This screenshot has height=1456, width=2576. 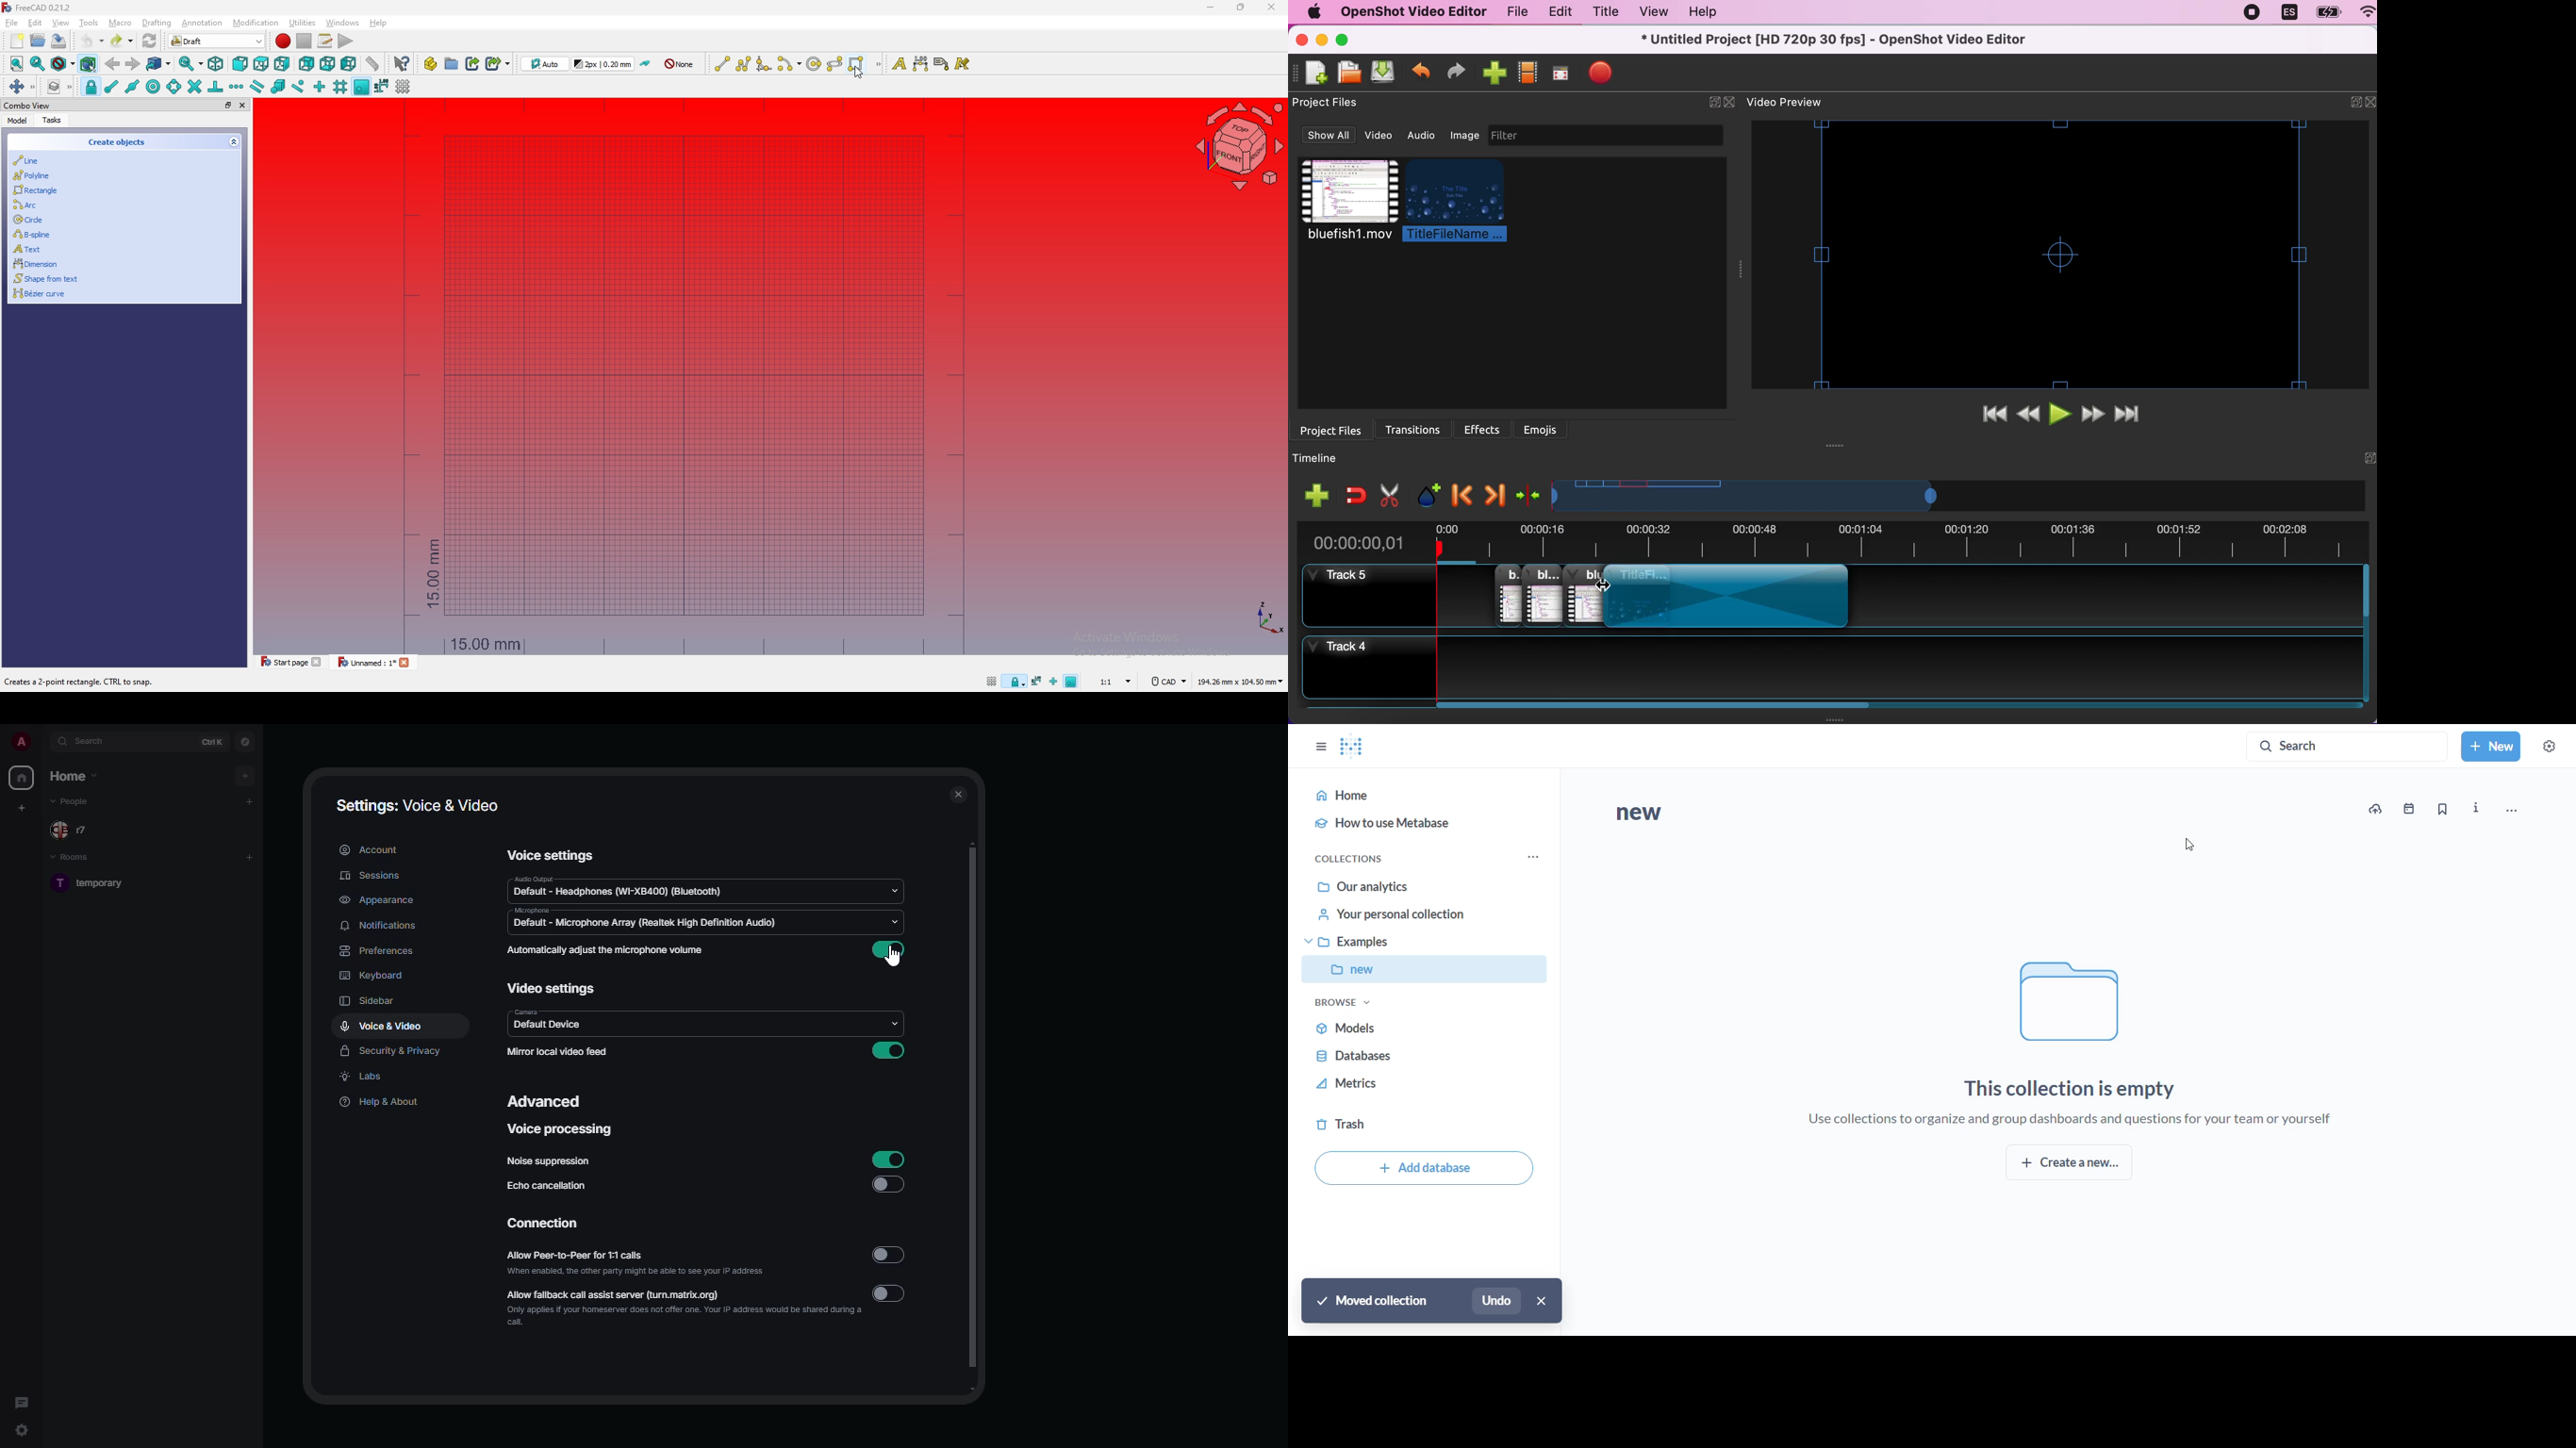 I want to click on enabled, so click(x=889, y=1051).